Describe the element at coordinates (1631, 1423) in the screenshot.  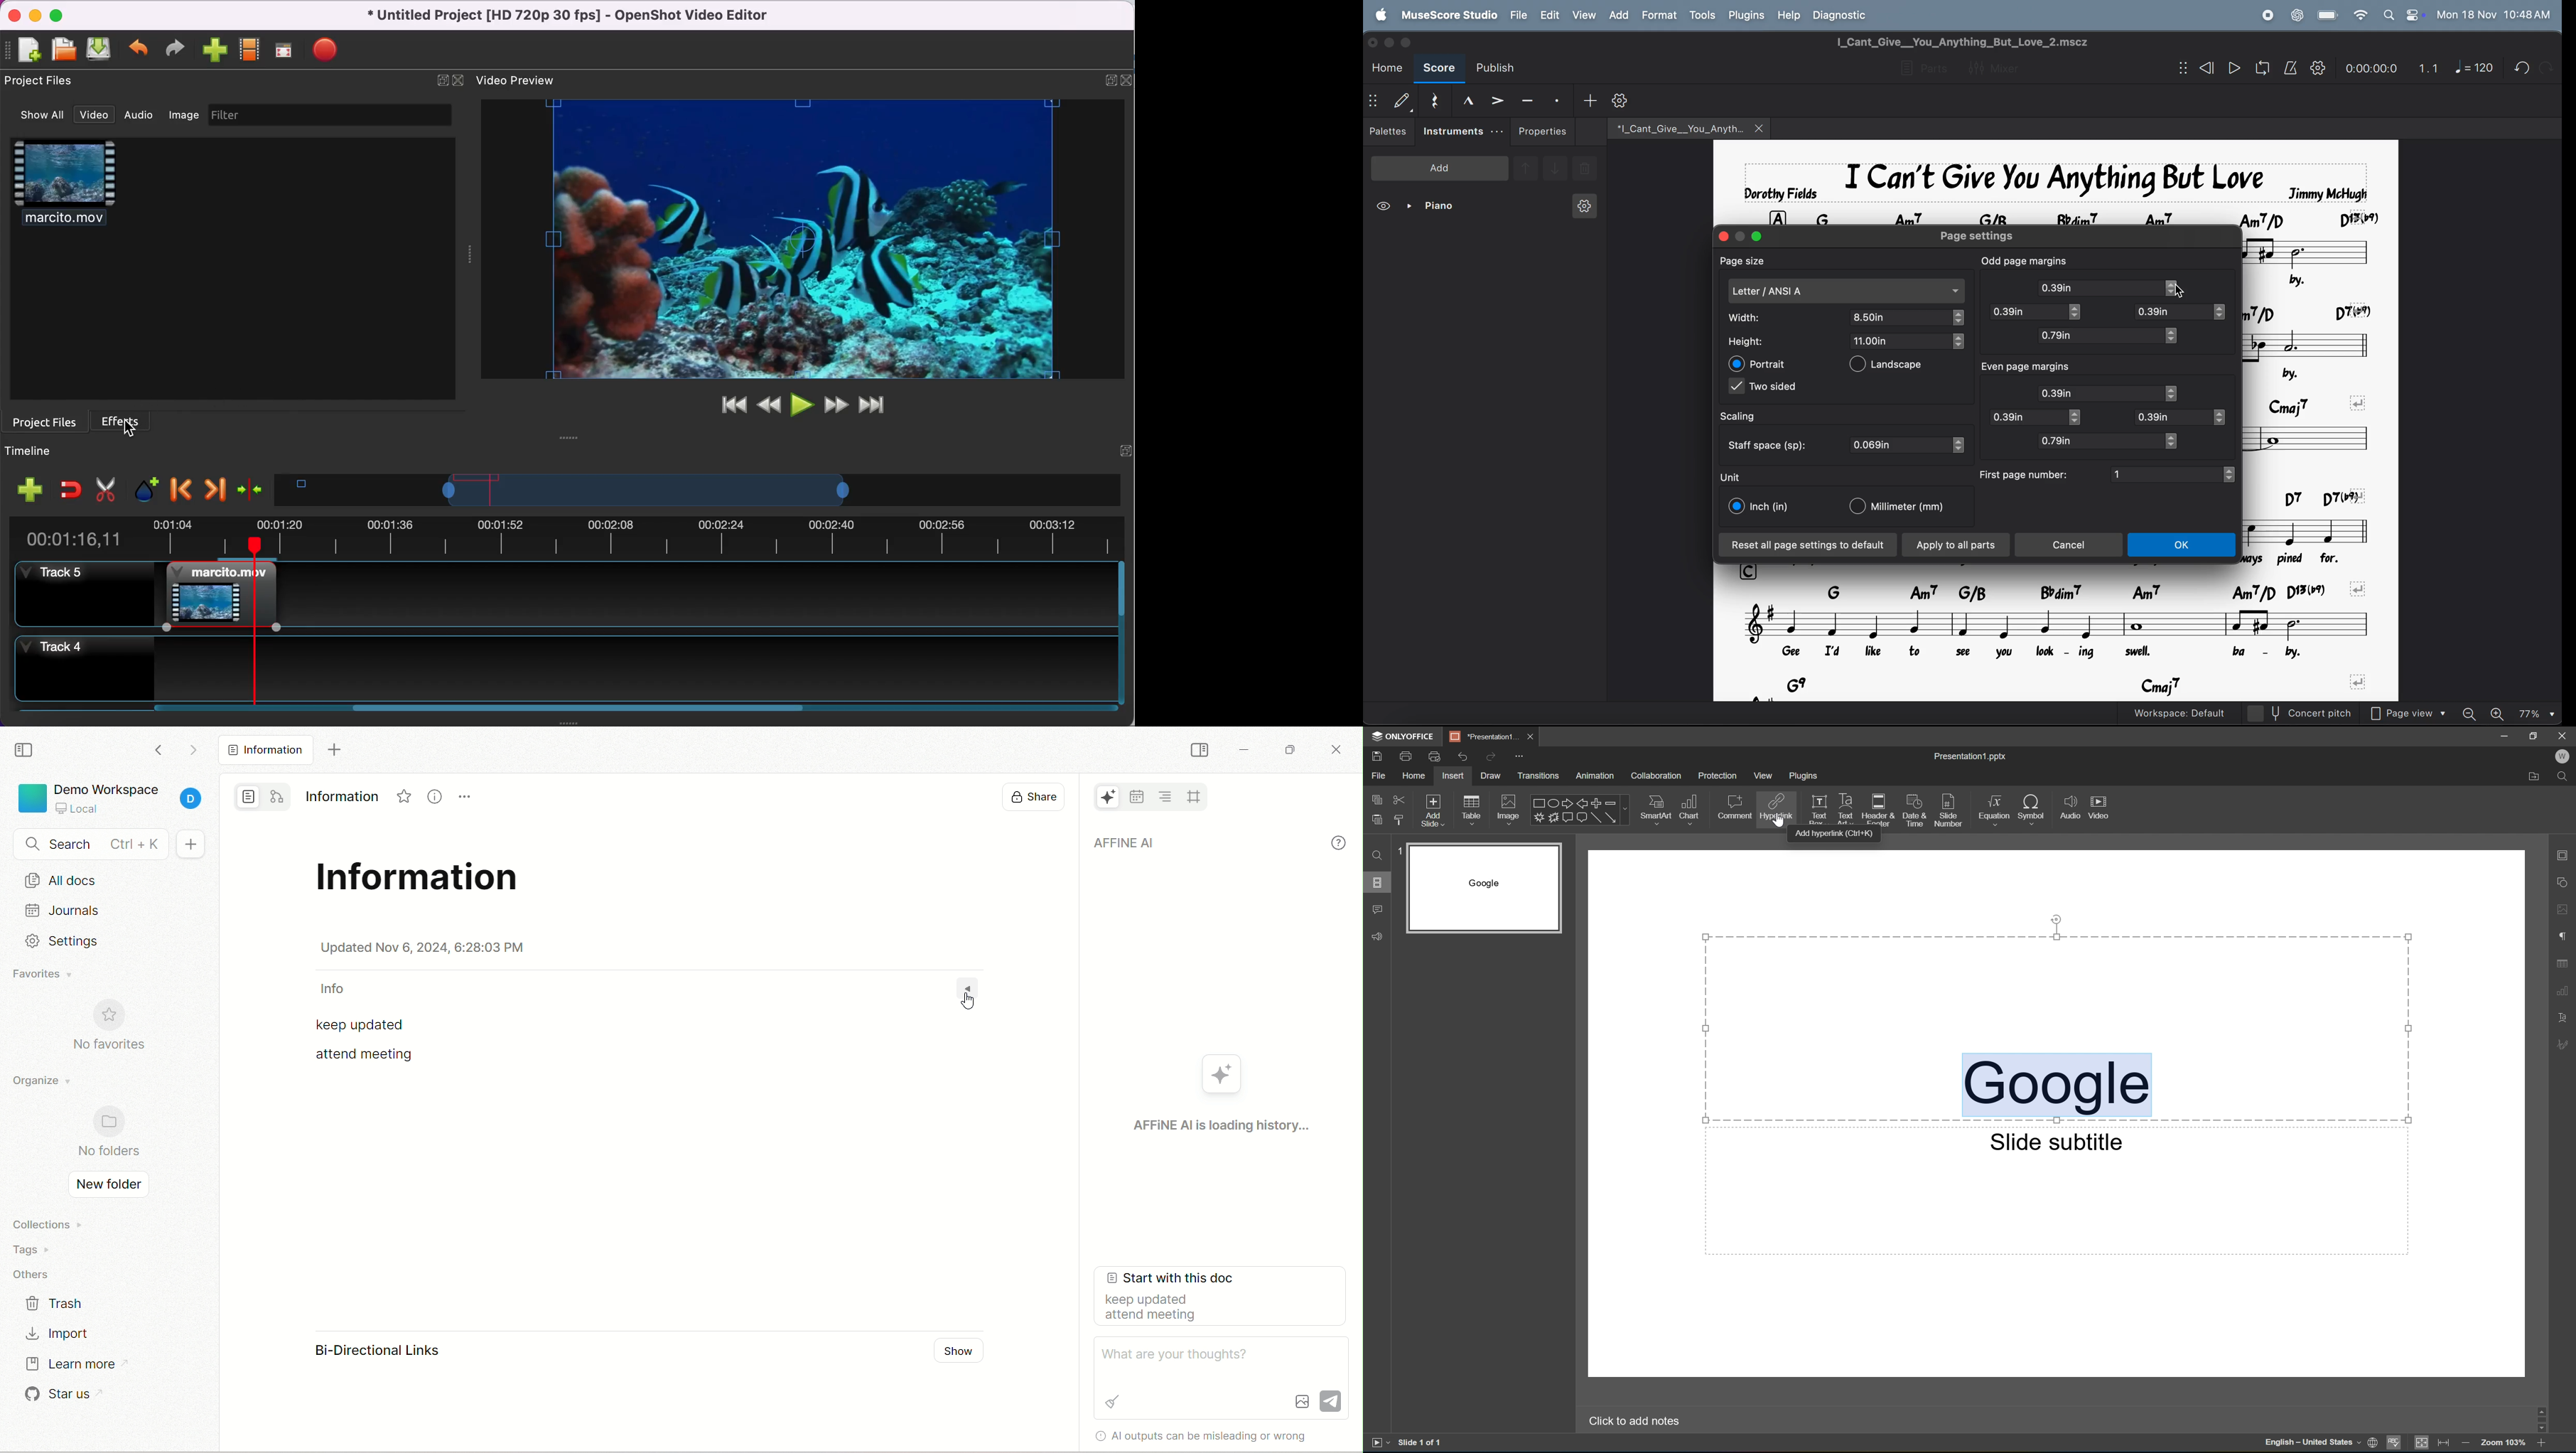
I see `Click to add notes` at that location.